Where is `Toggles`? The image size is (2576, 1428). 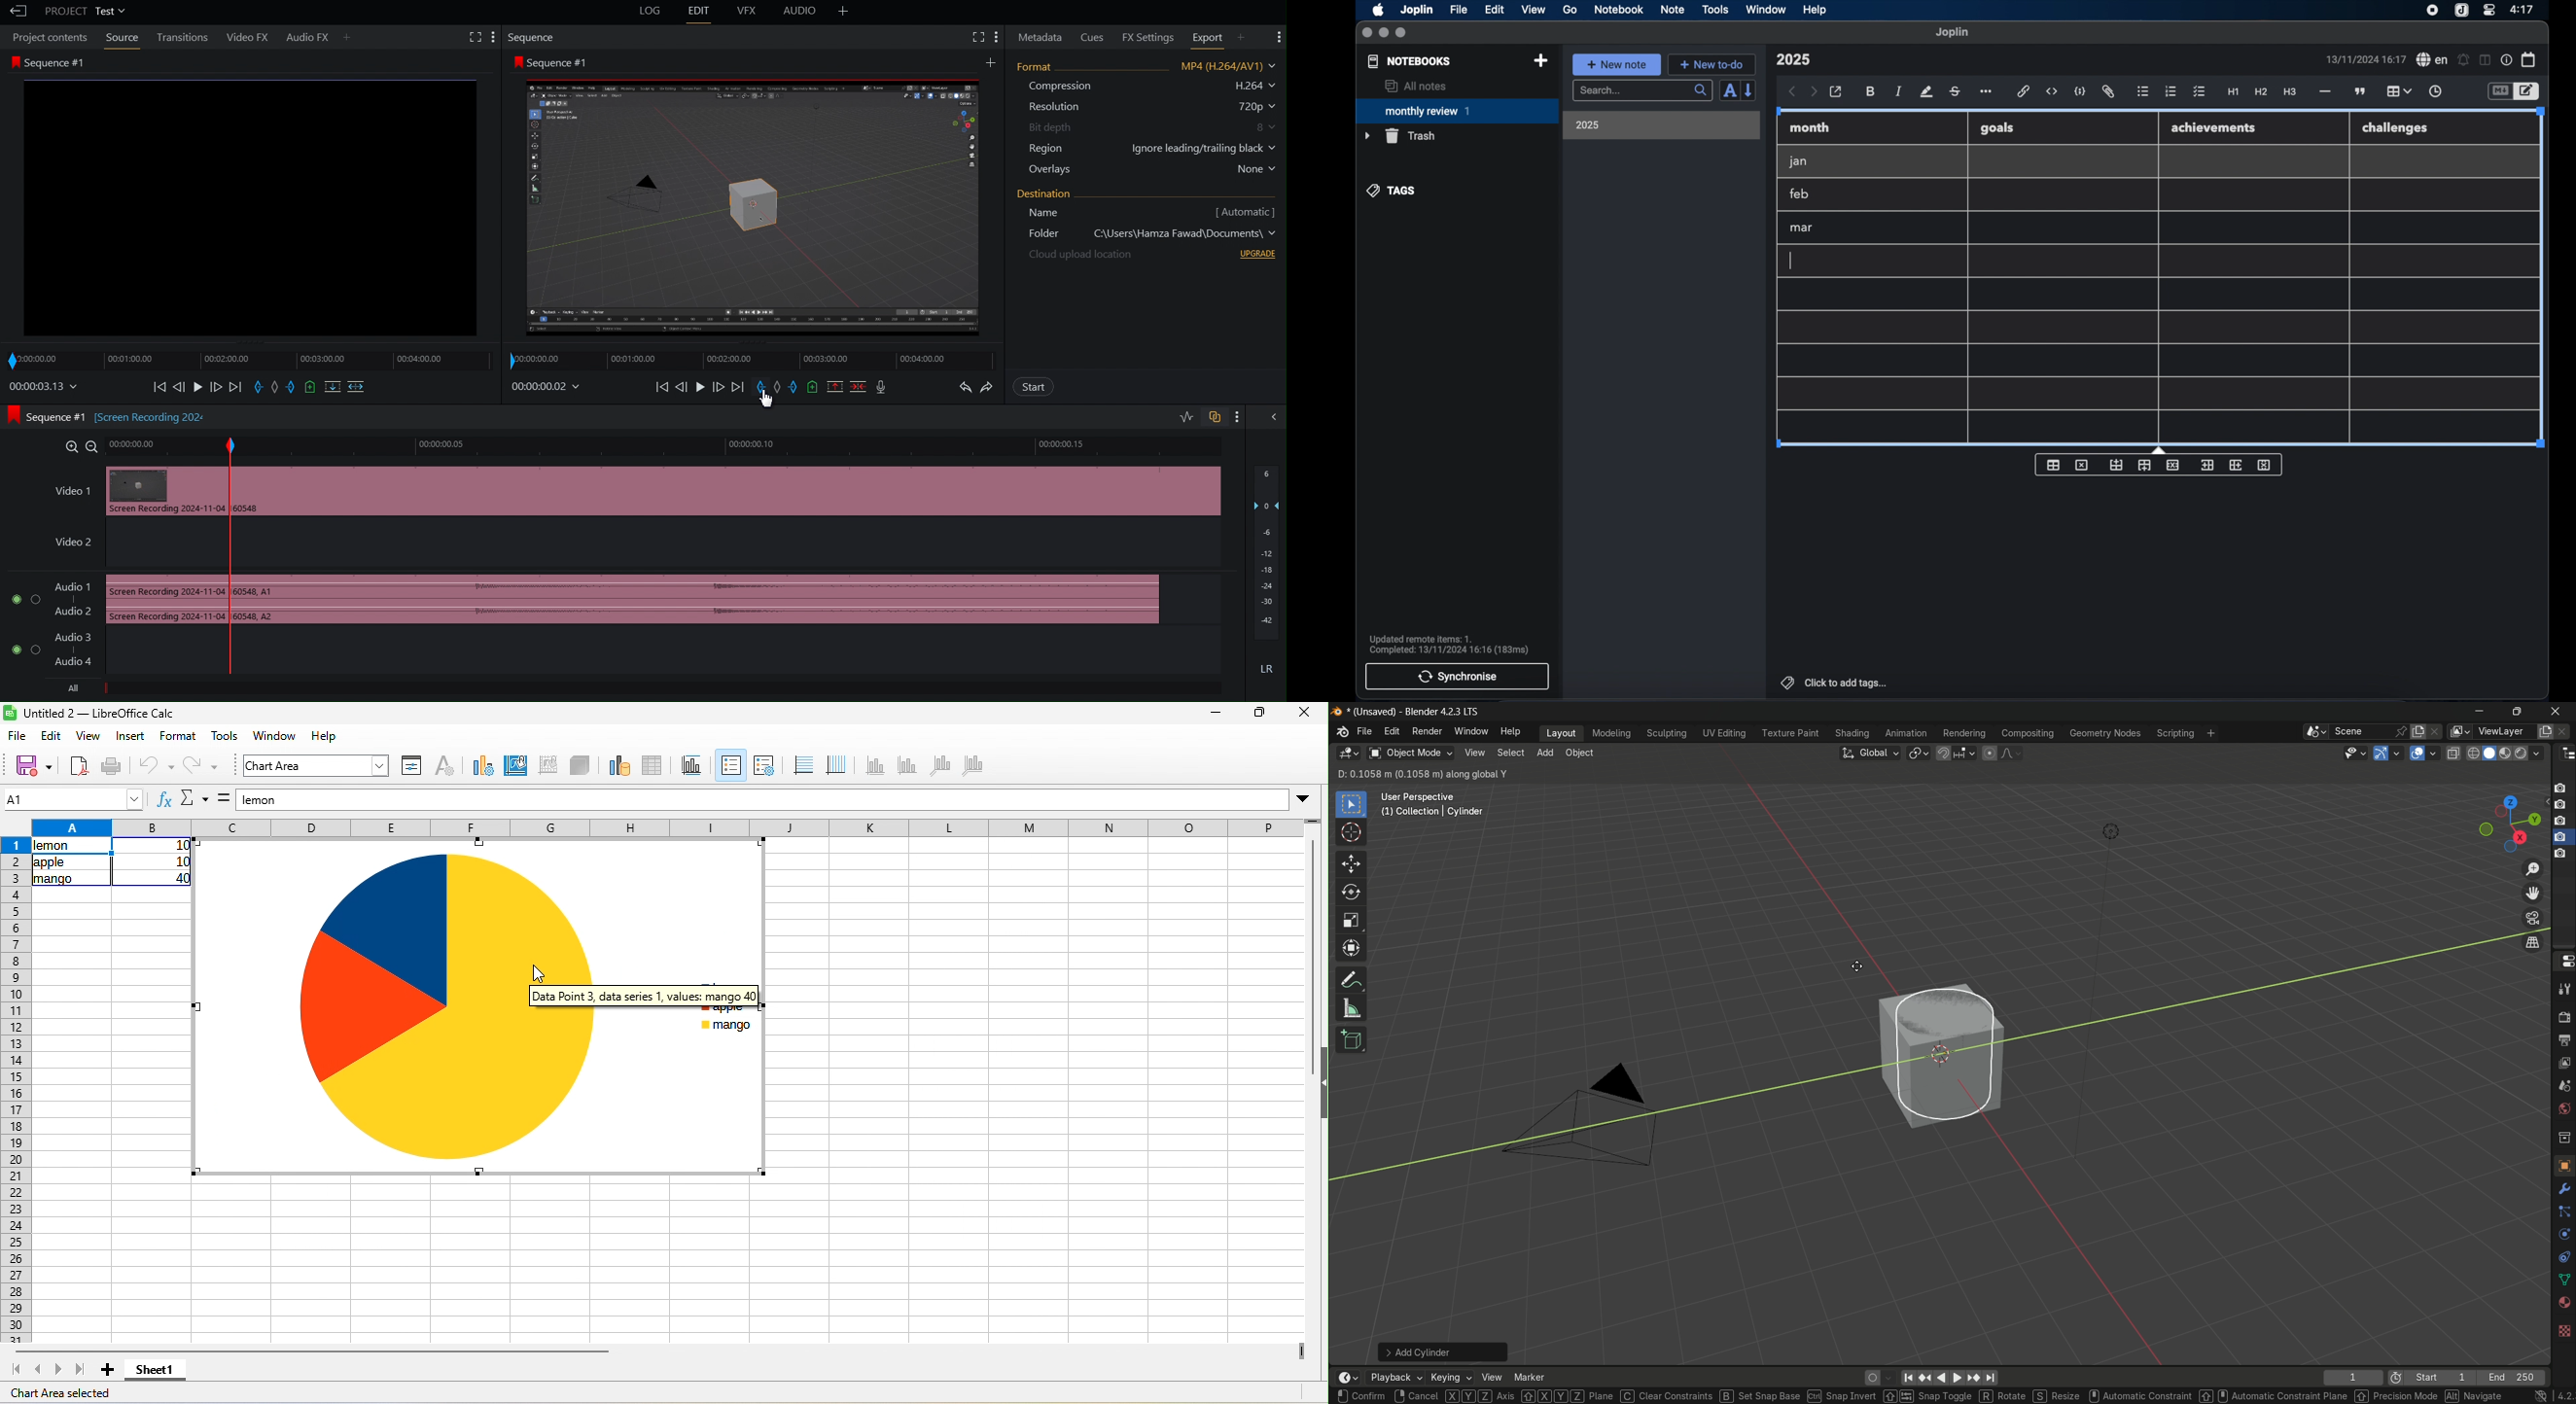
Toggles is located at coordinates (1197, 416).